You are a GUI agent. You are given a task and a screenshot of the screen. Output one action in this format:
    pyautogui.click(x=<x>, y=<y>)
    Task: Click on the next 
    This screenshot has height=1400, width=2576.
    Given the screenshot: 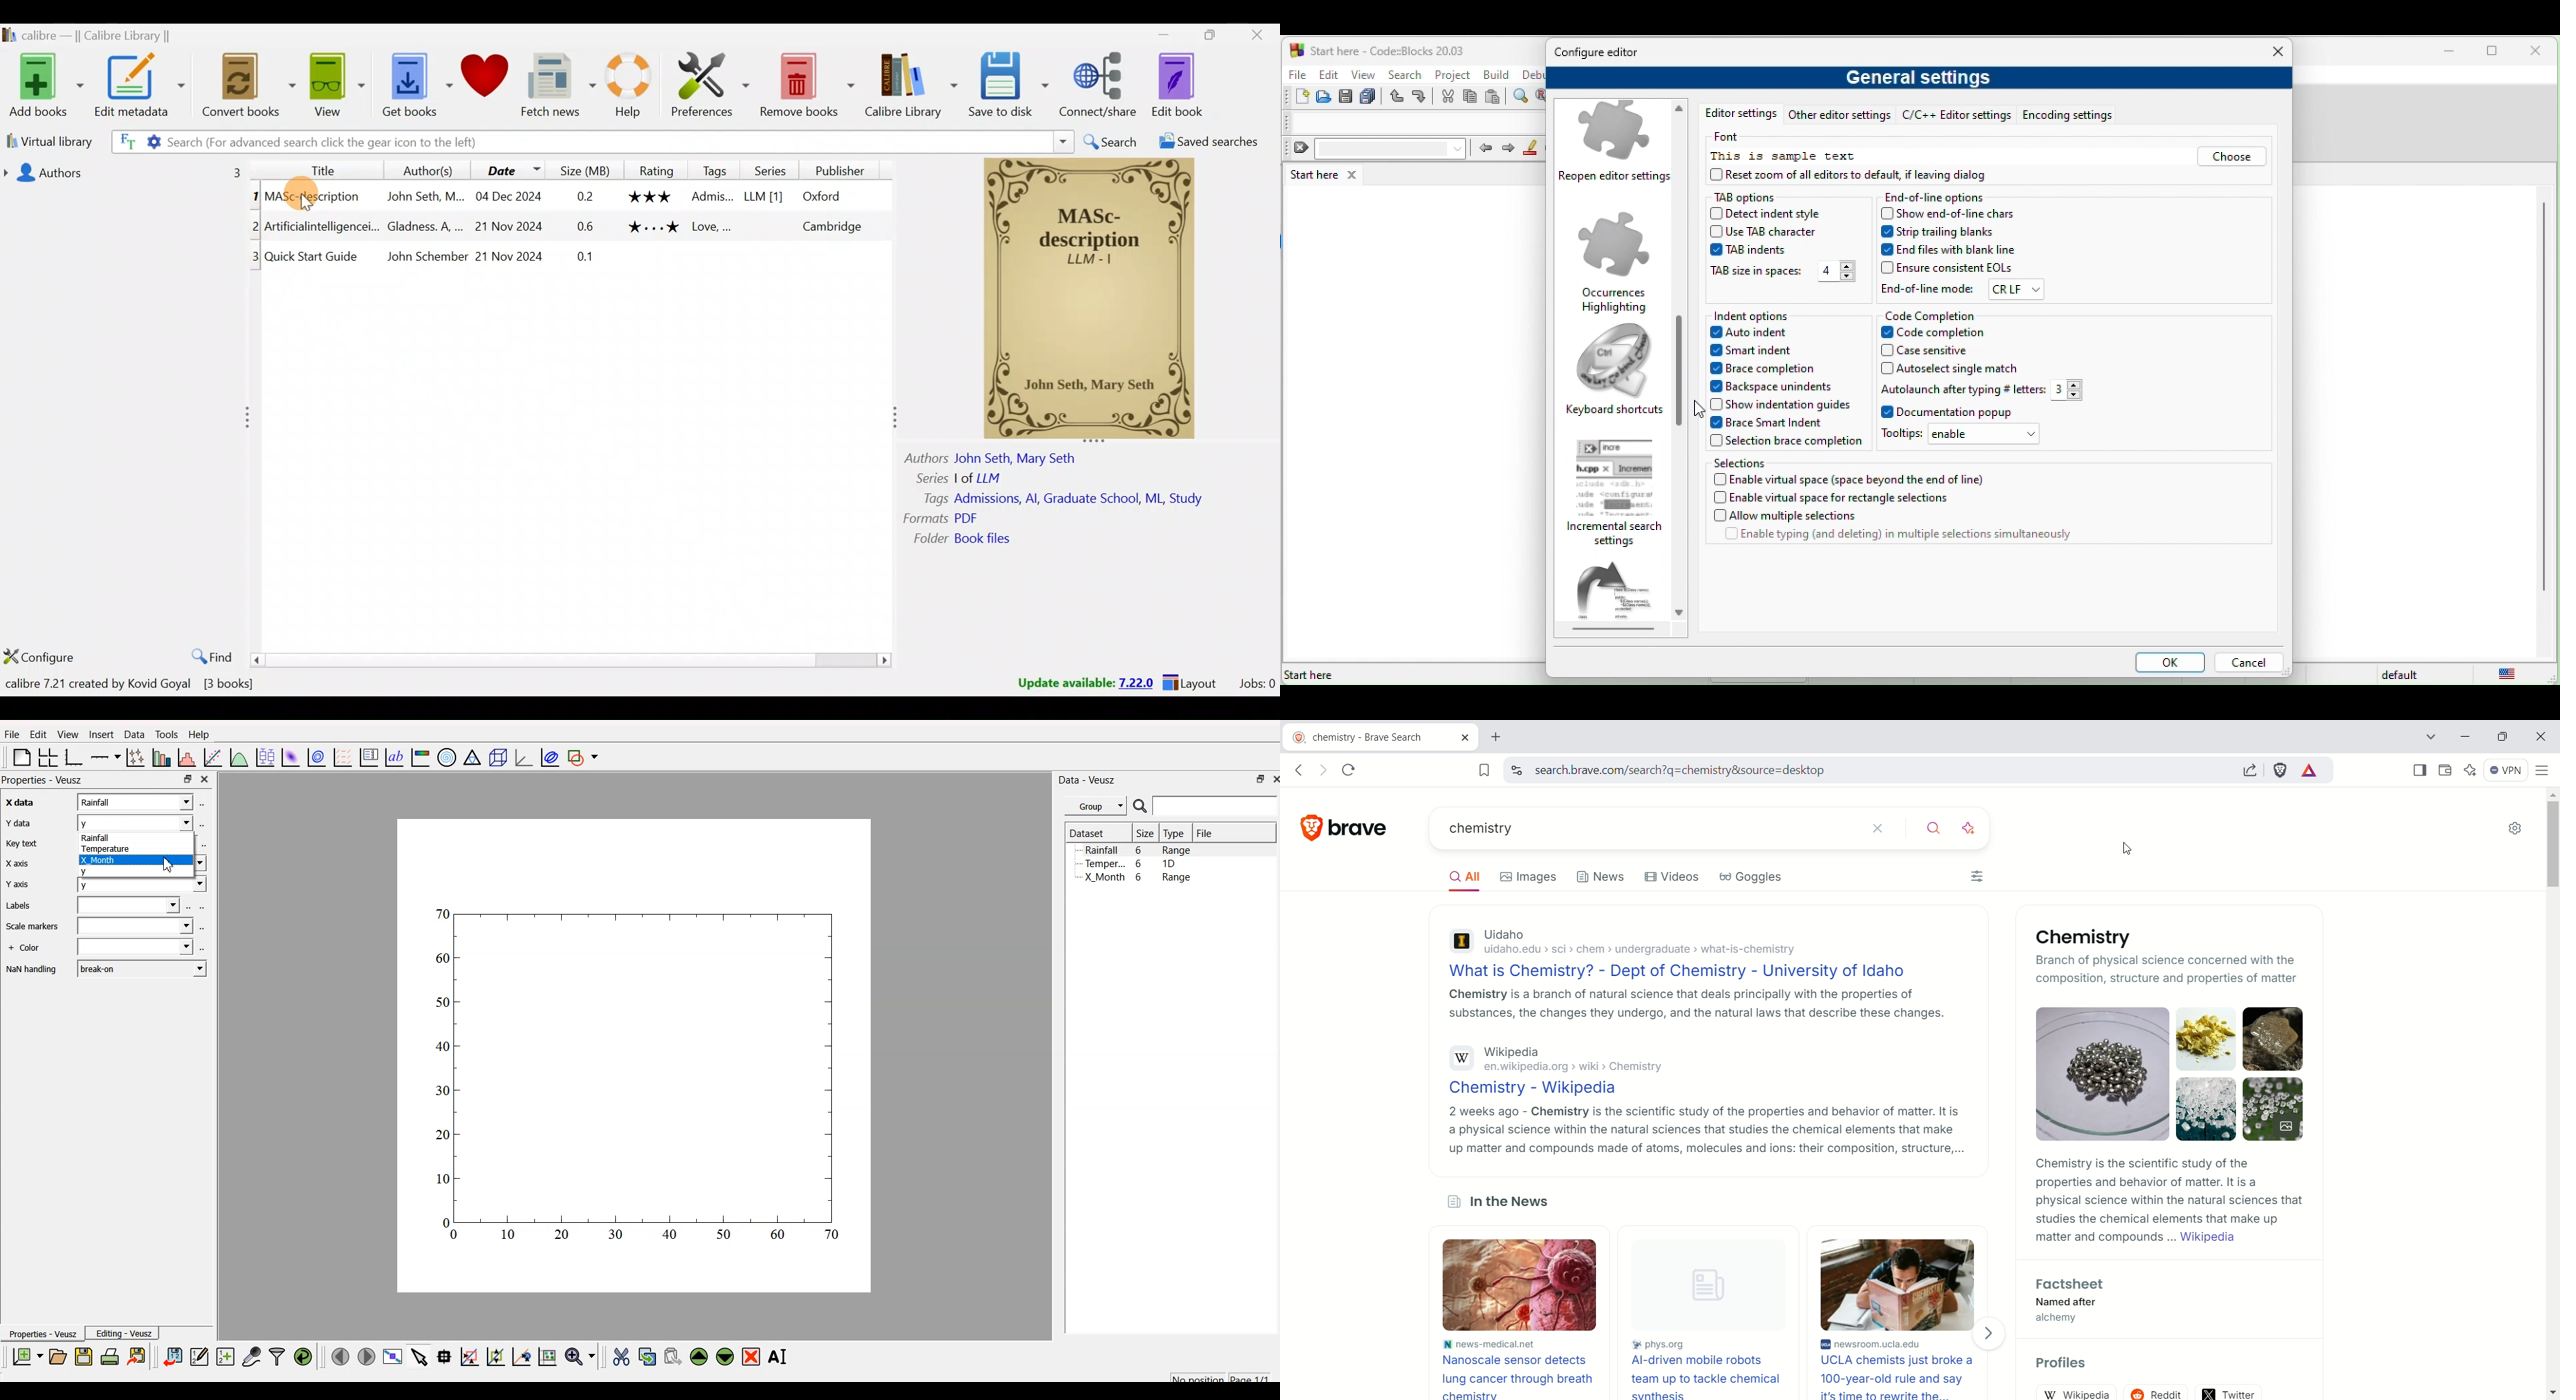 What is the action you would take?
    pyautogui.click(x=1508, y=149)
    